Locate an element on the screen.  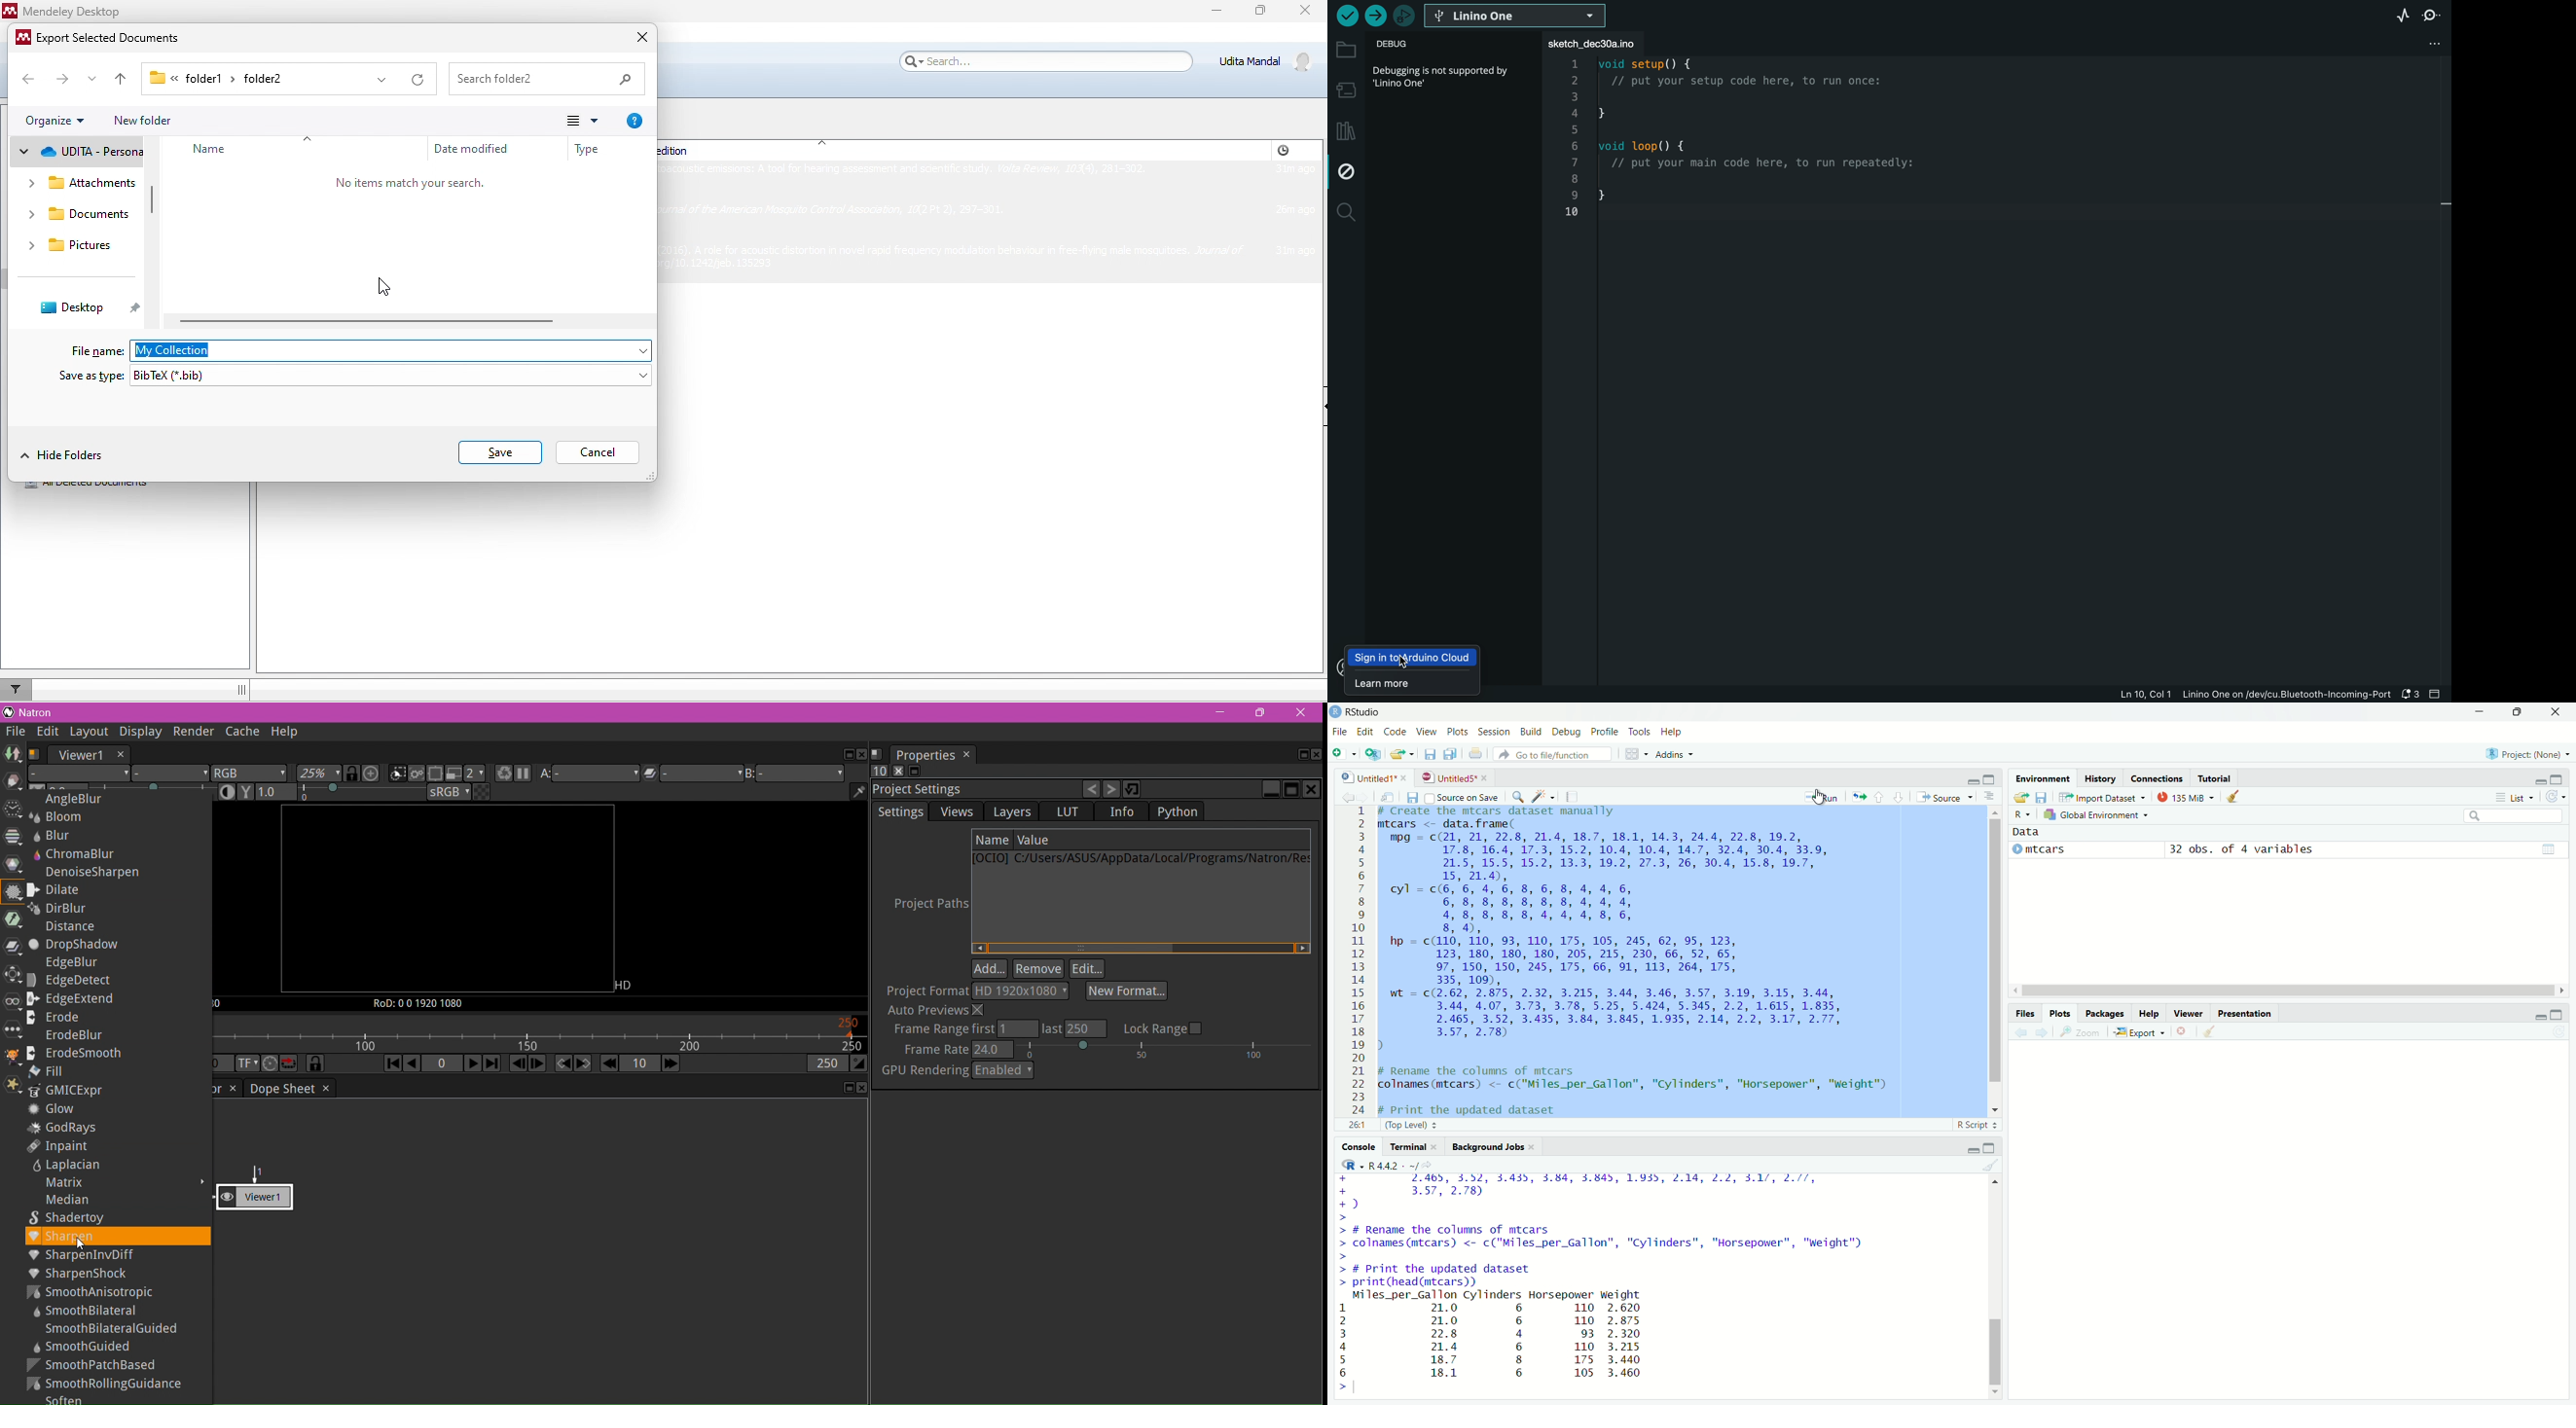
files and folders is located at coordinates (80, 182).